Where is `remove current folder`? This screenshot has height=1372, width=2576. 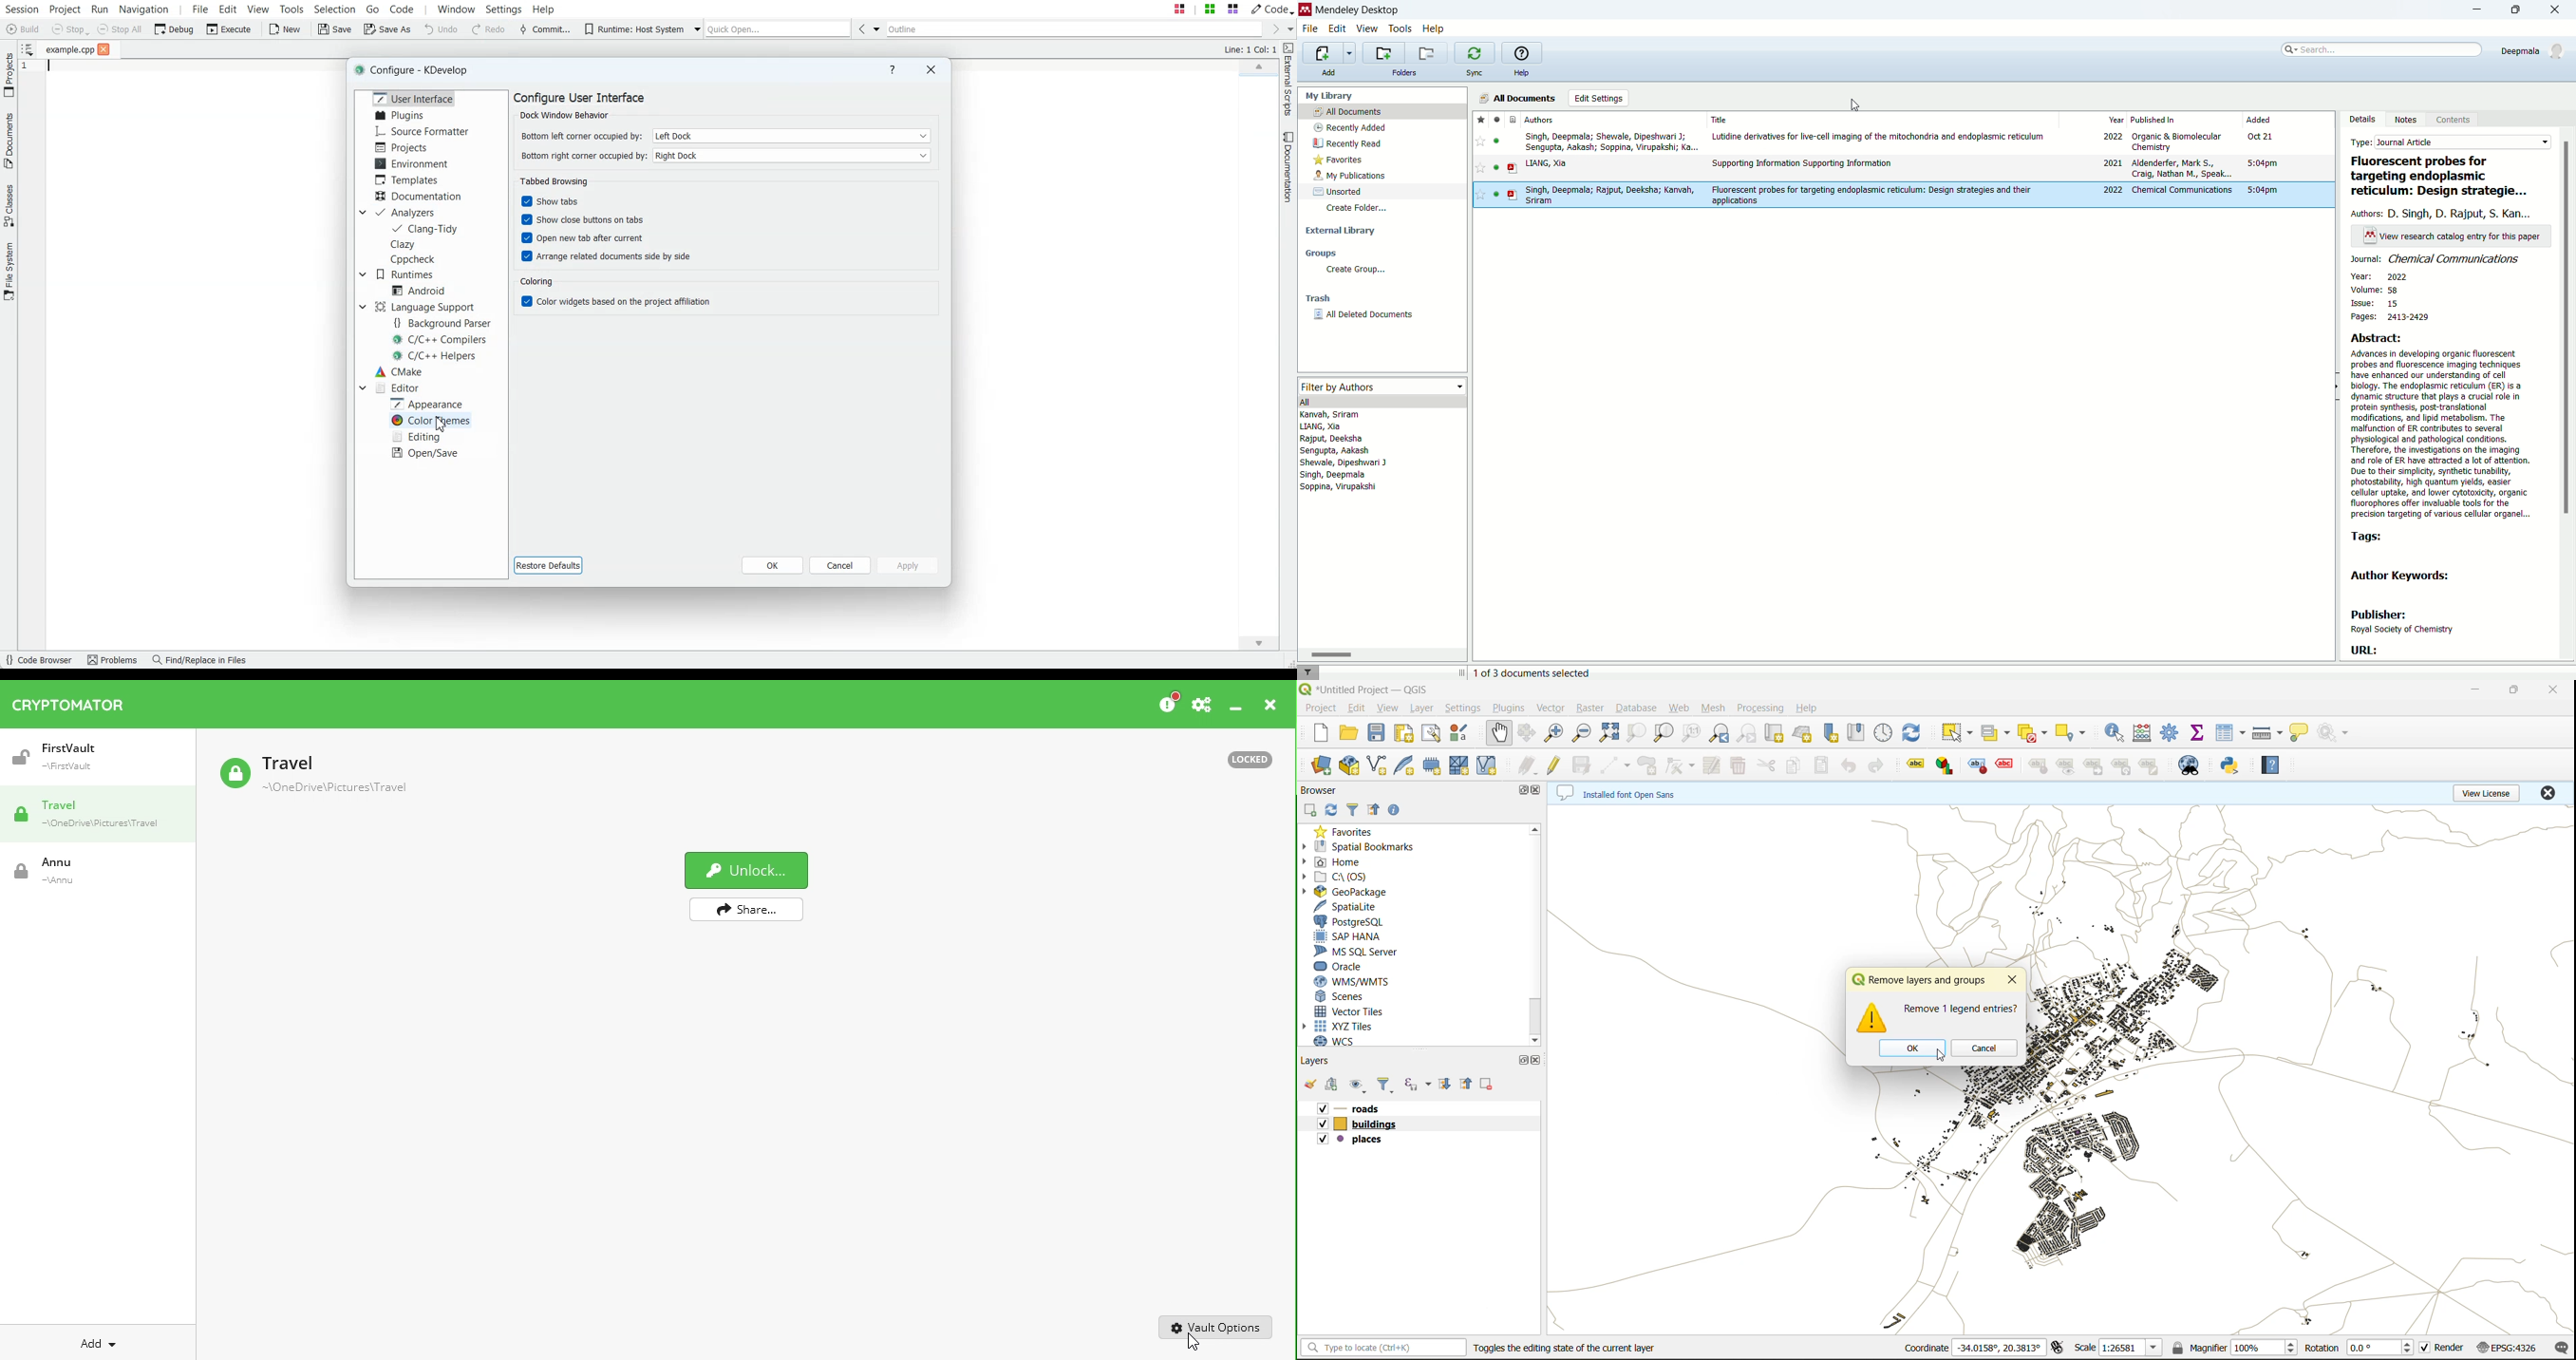 remove current folder is located at coordinates (1428, 53).